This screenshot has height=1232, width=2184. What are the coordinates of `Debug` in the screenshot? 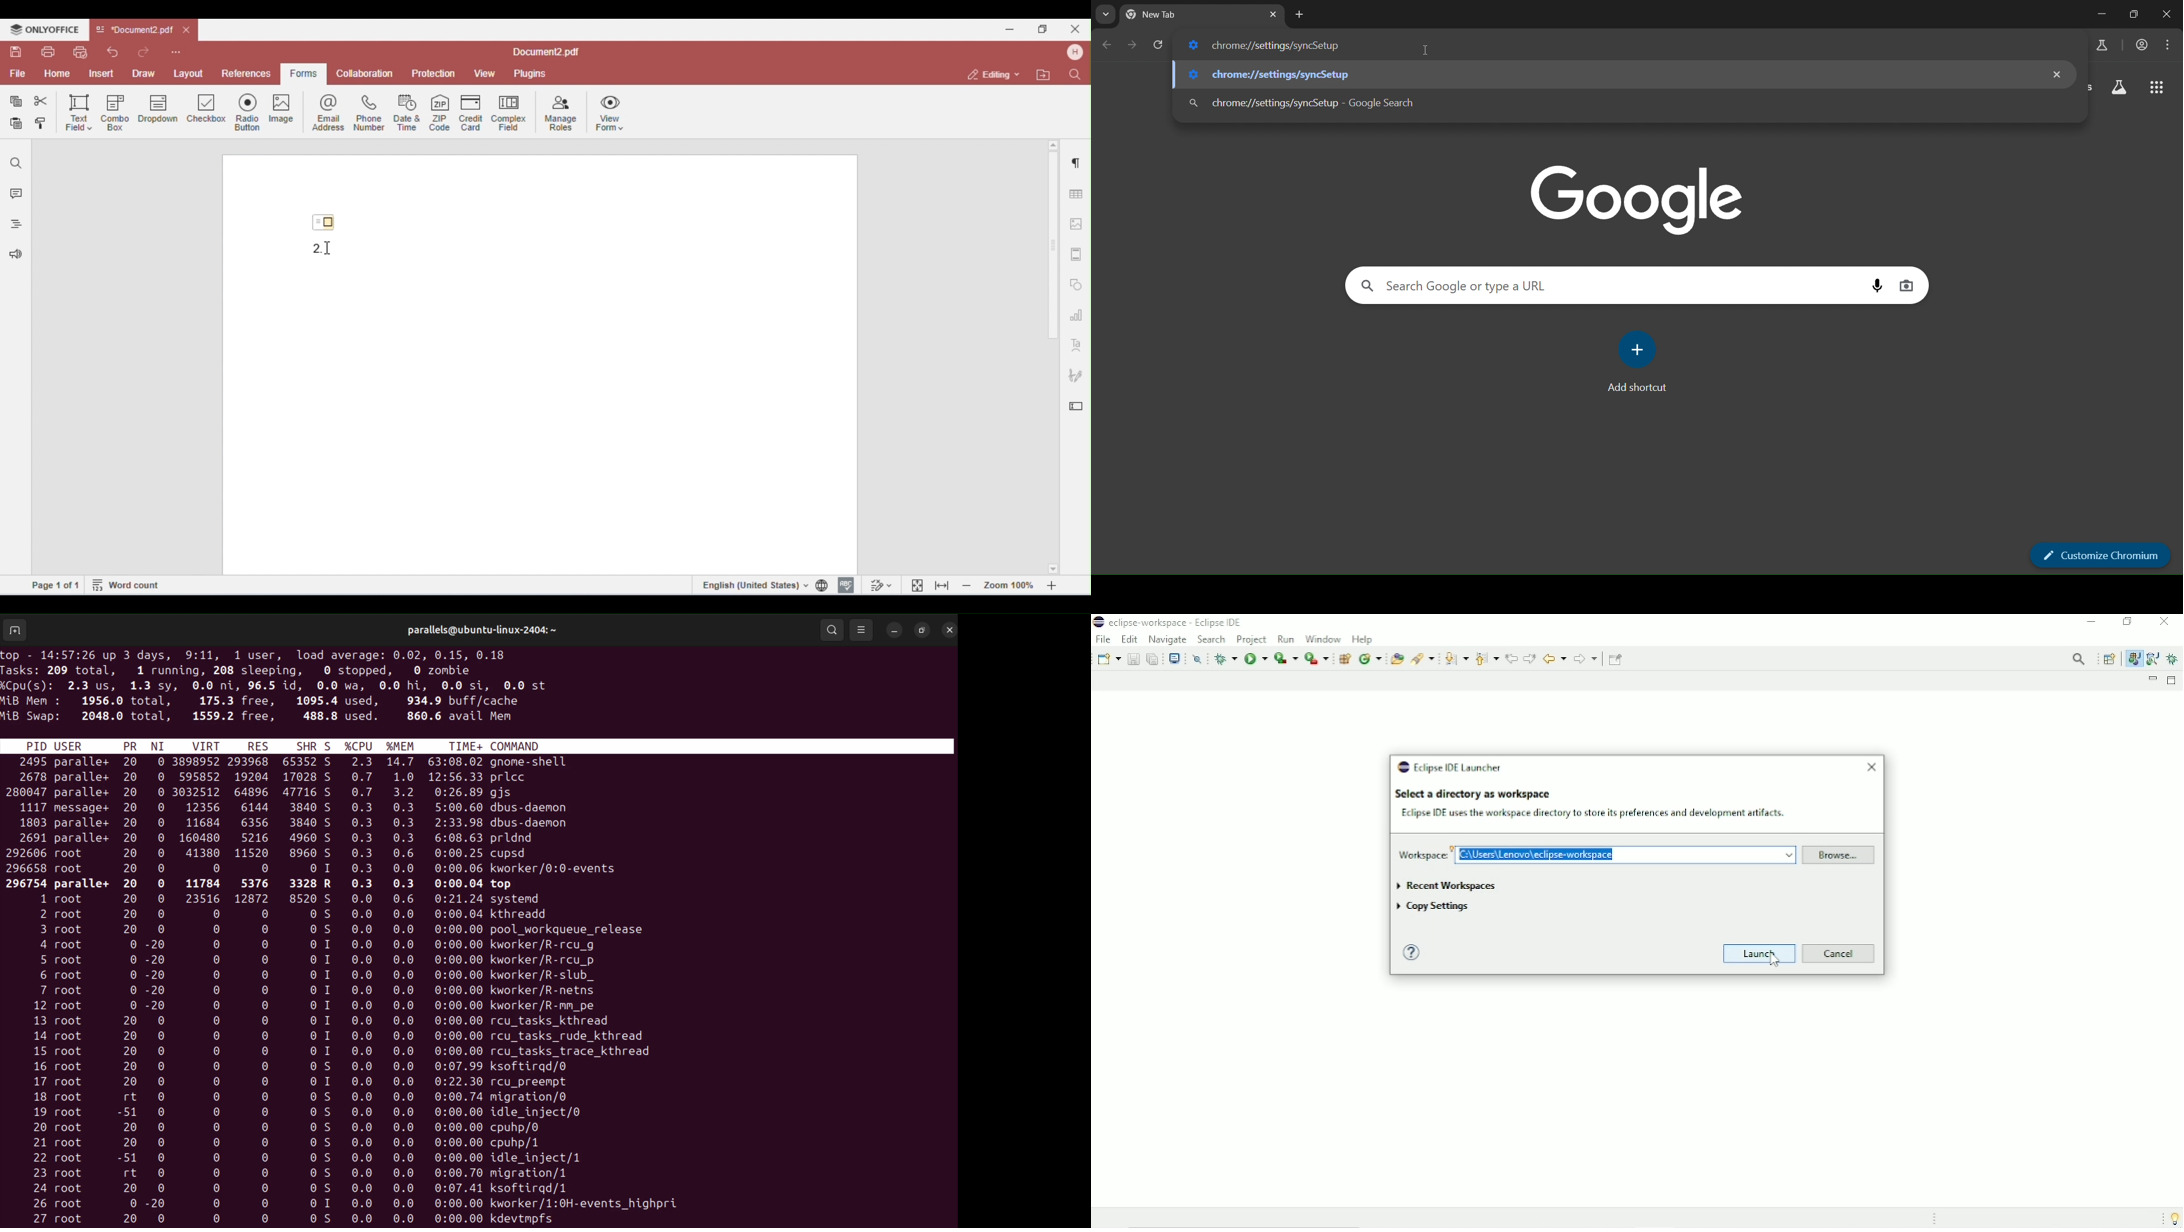 It's located at (1226, 658).